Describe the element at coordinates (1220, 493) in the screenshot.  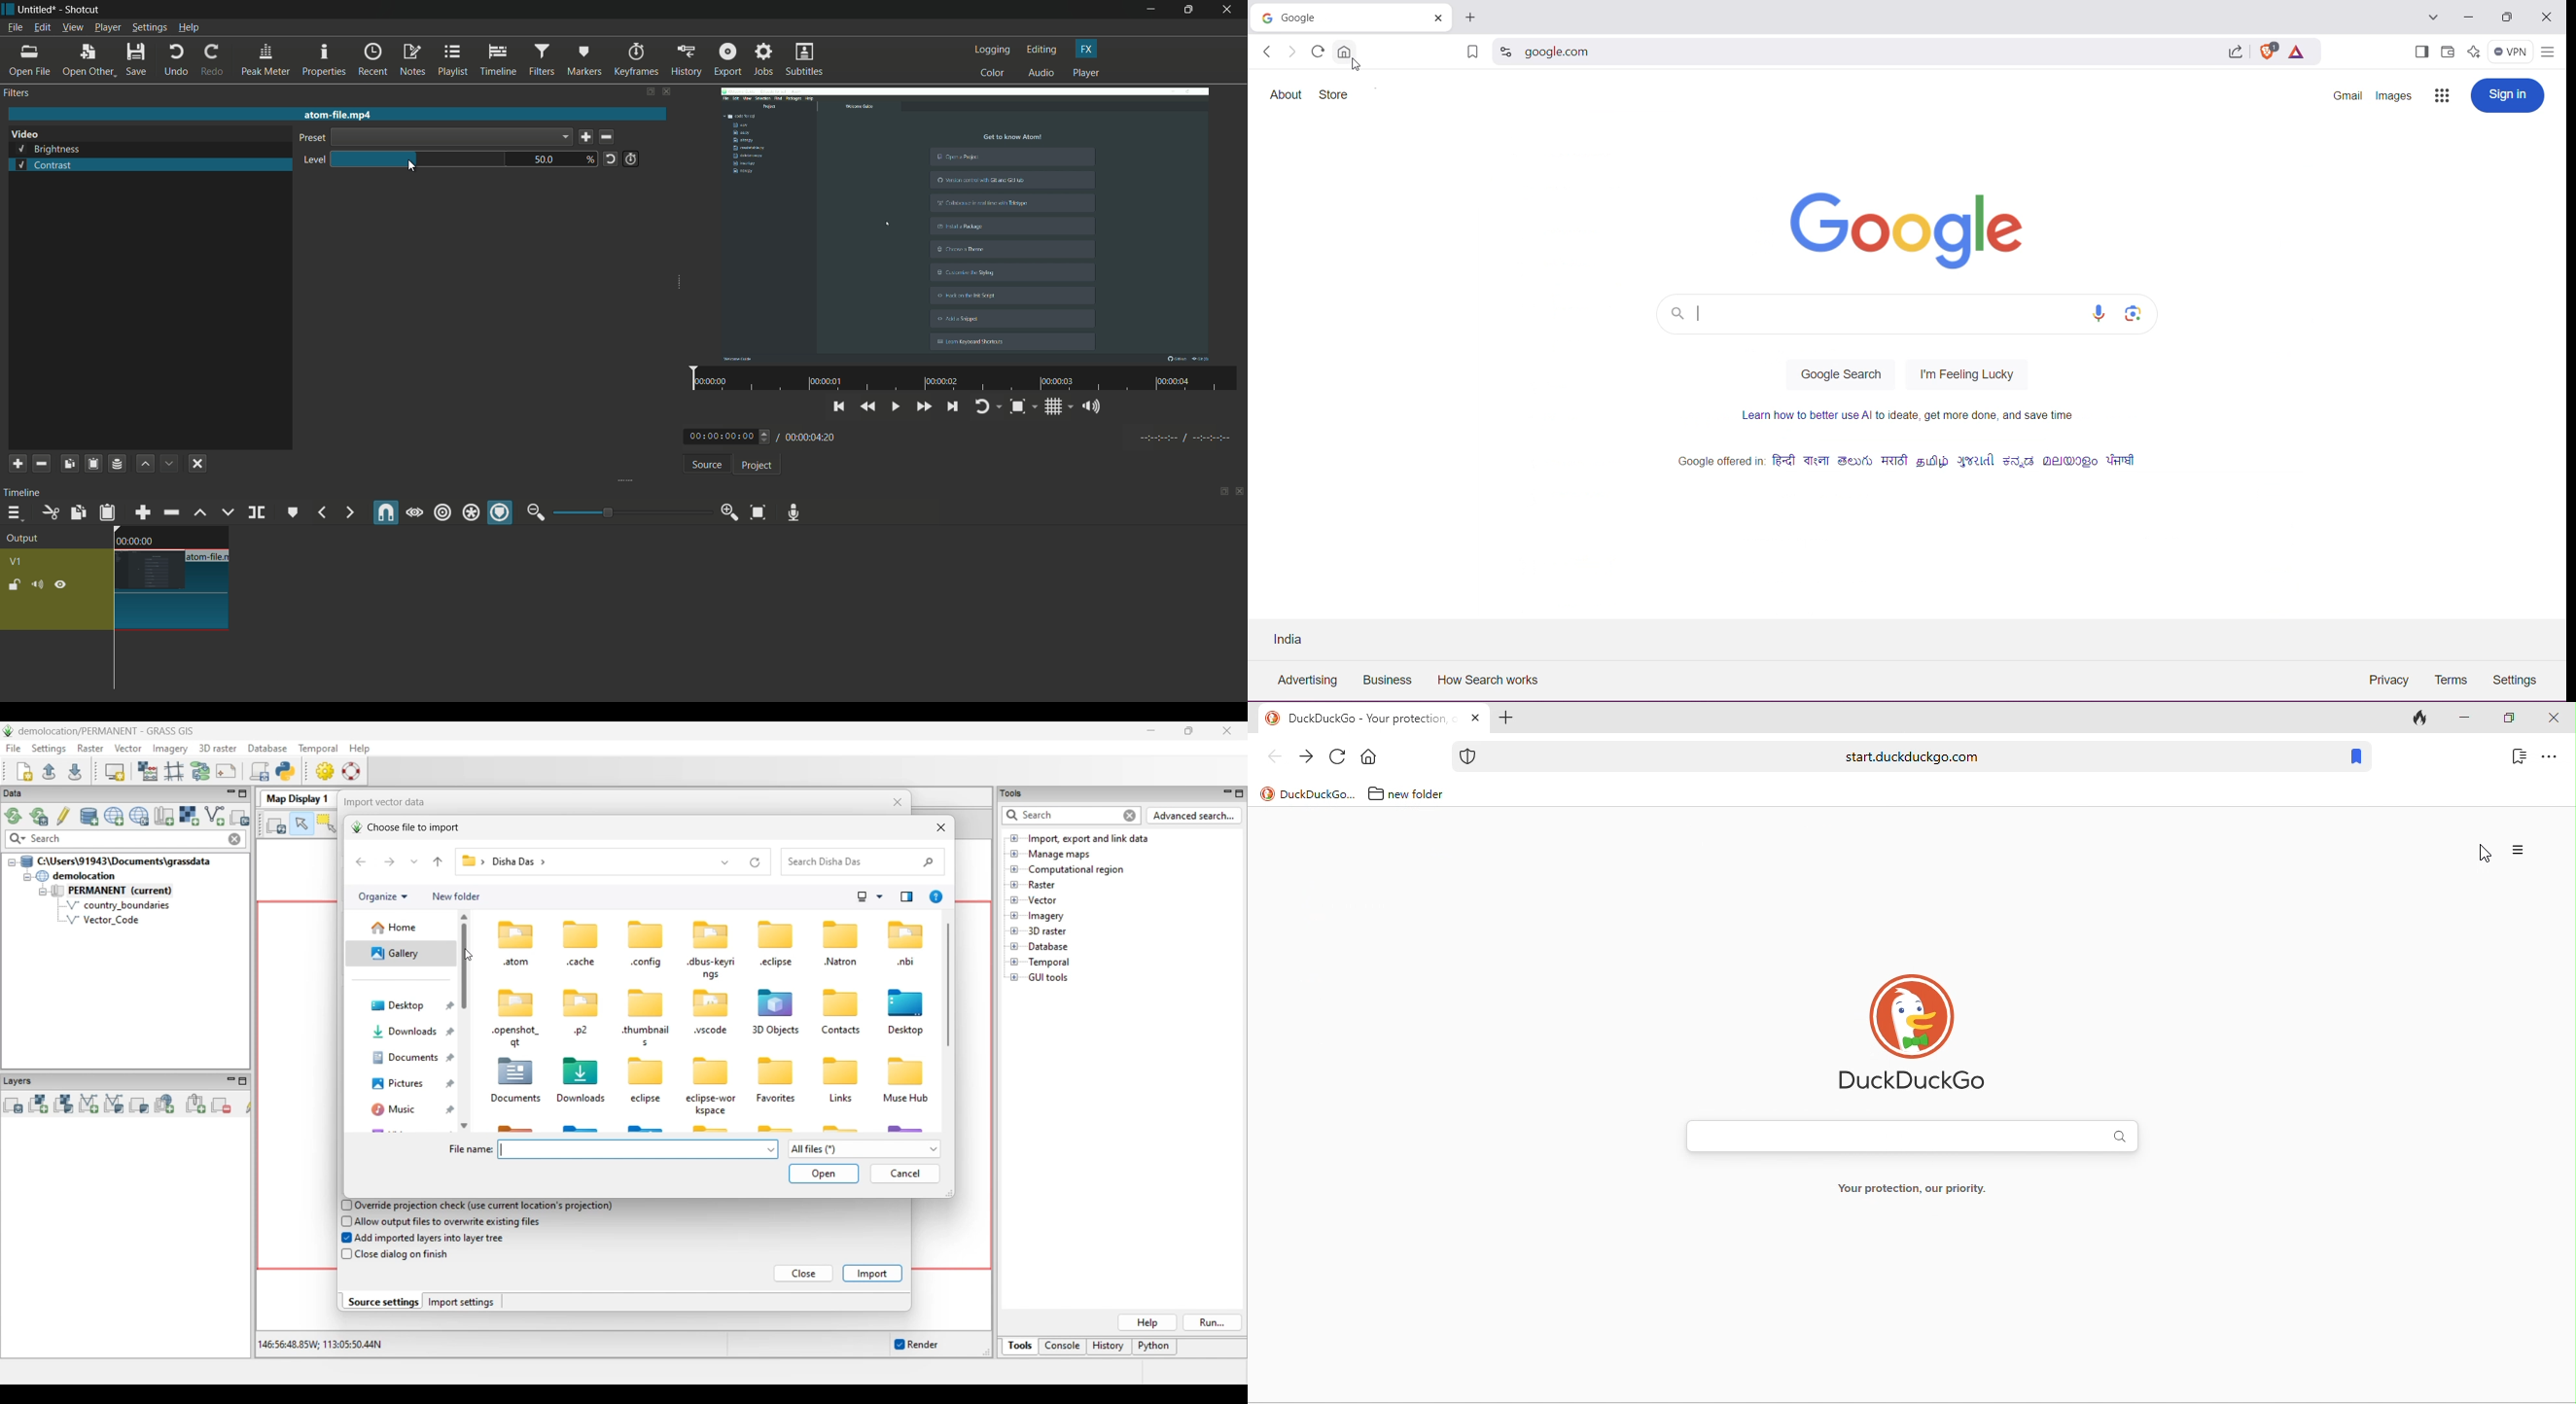
I see `show tabs` at that location.